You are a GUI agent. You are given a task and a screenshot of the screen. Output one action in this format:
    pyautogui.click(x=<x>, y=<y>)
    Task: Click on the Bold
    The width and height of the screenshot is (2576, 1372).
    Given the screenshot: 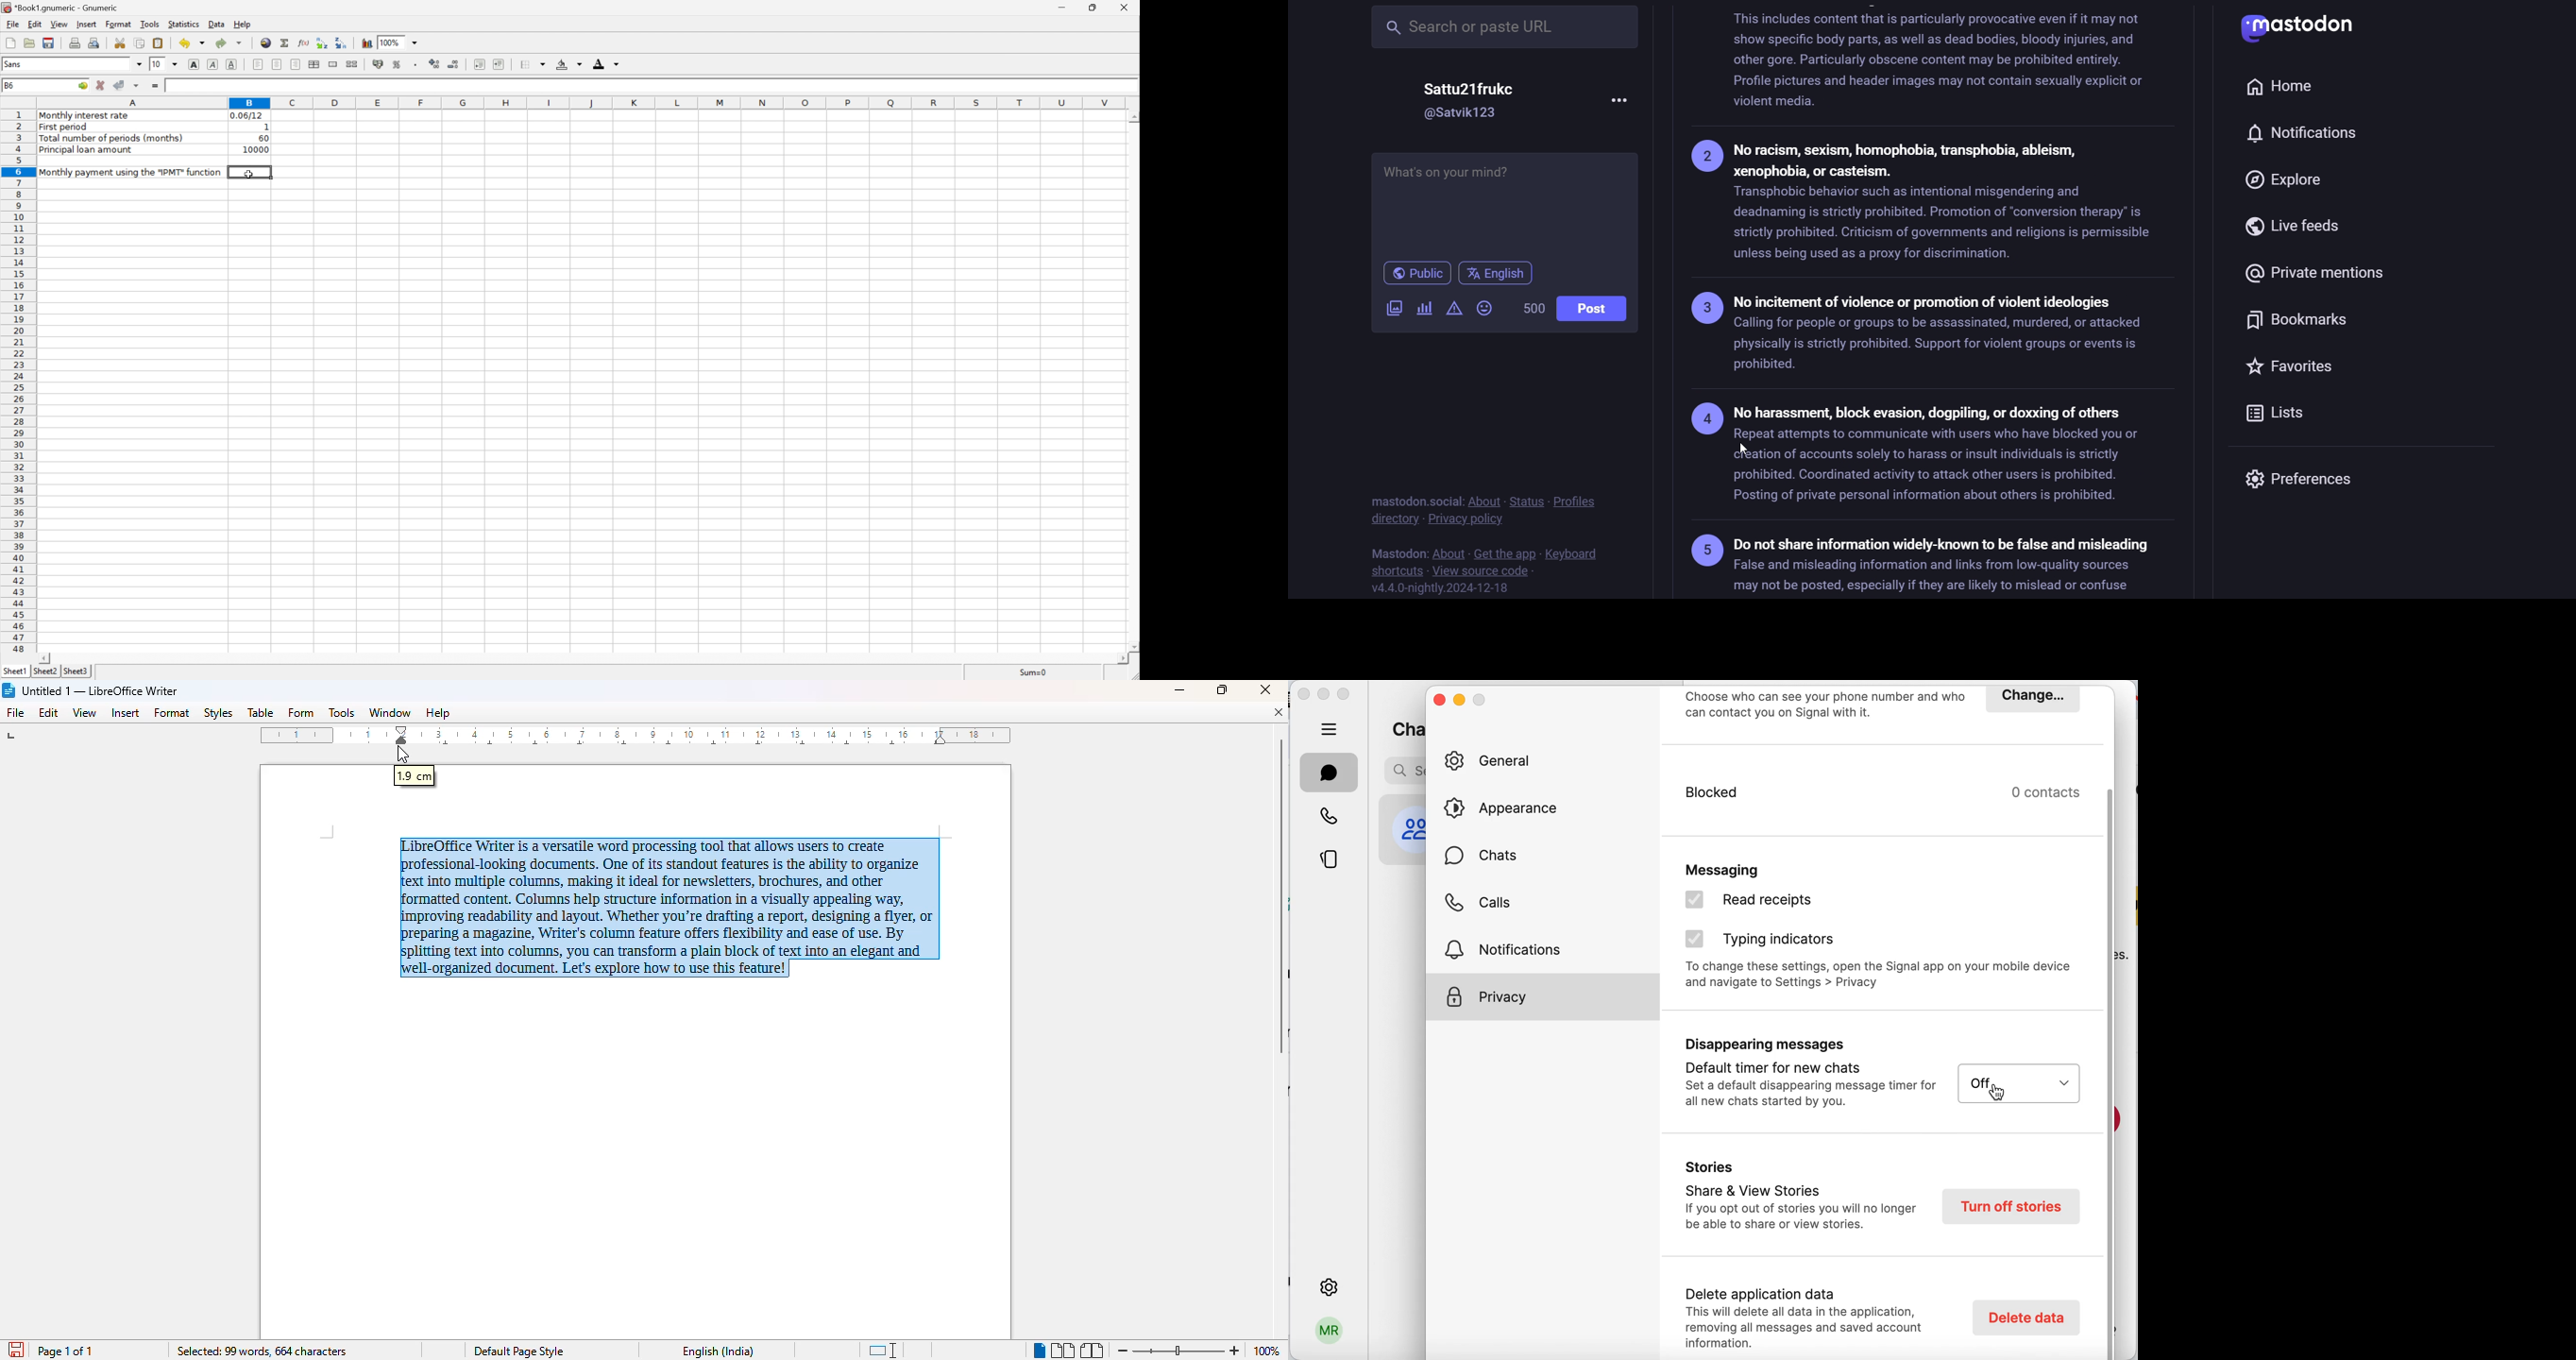 What is the action you would take?
    pyautogui.click(x=194, y=63)
    